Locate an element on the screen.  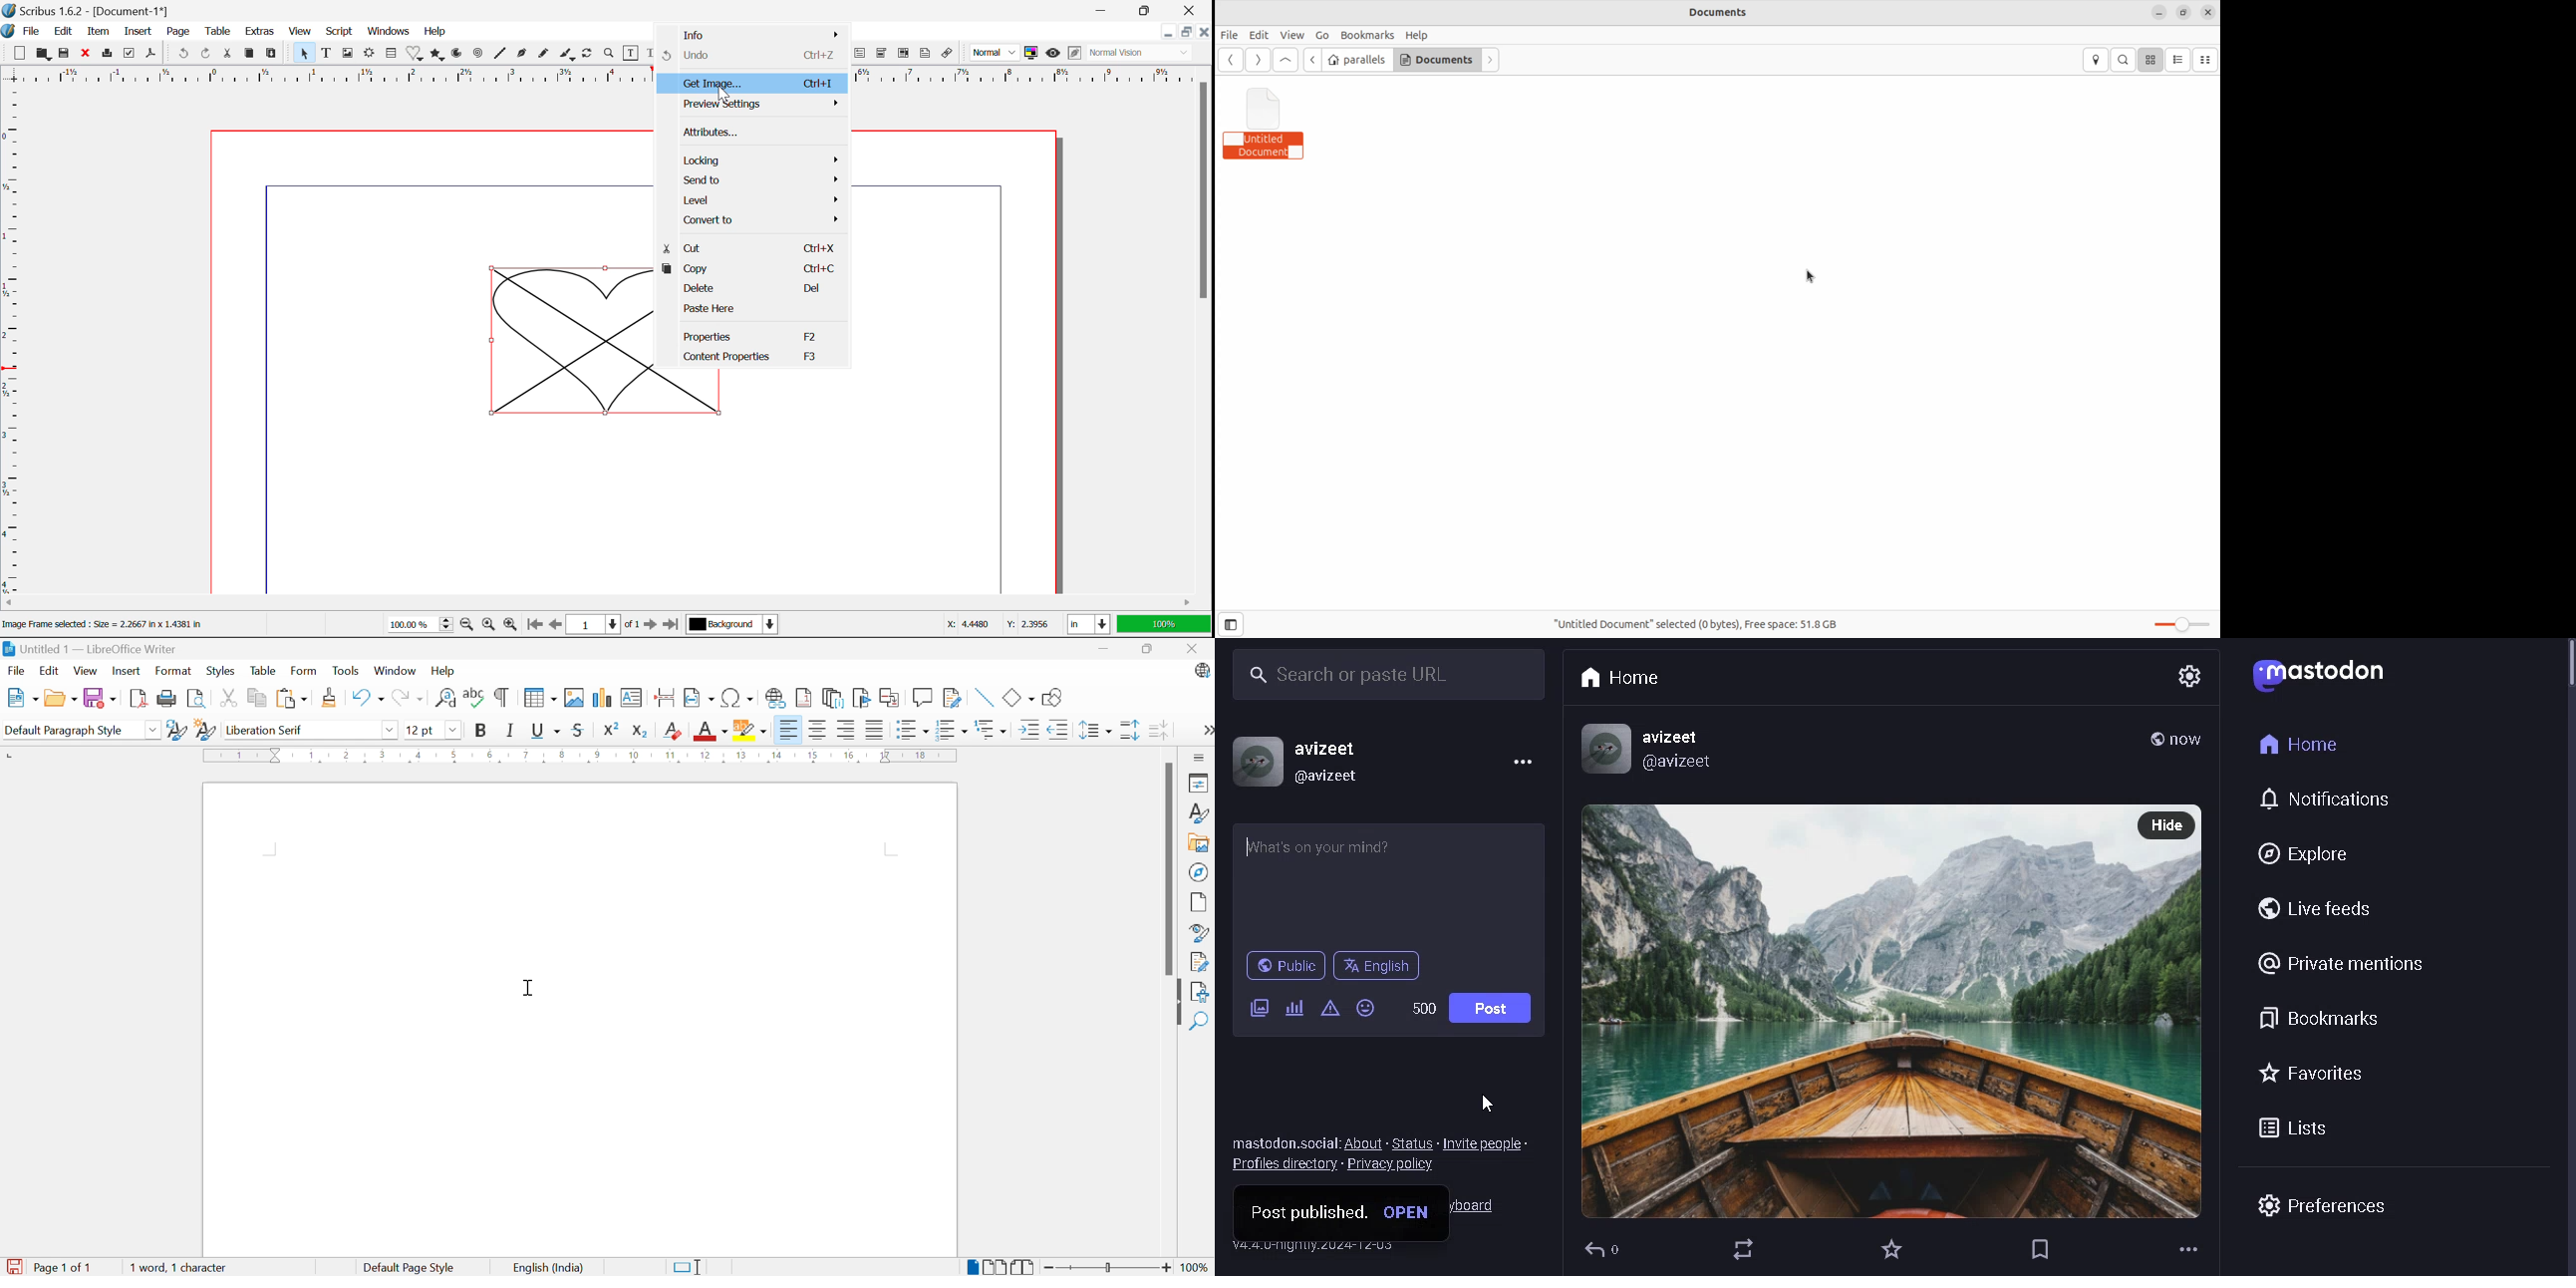
Insert page break is located at coordinates (666, 697).